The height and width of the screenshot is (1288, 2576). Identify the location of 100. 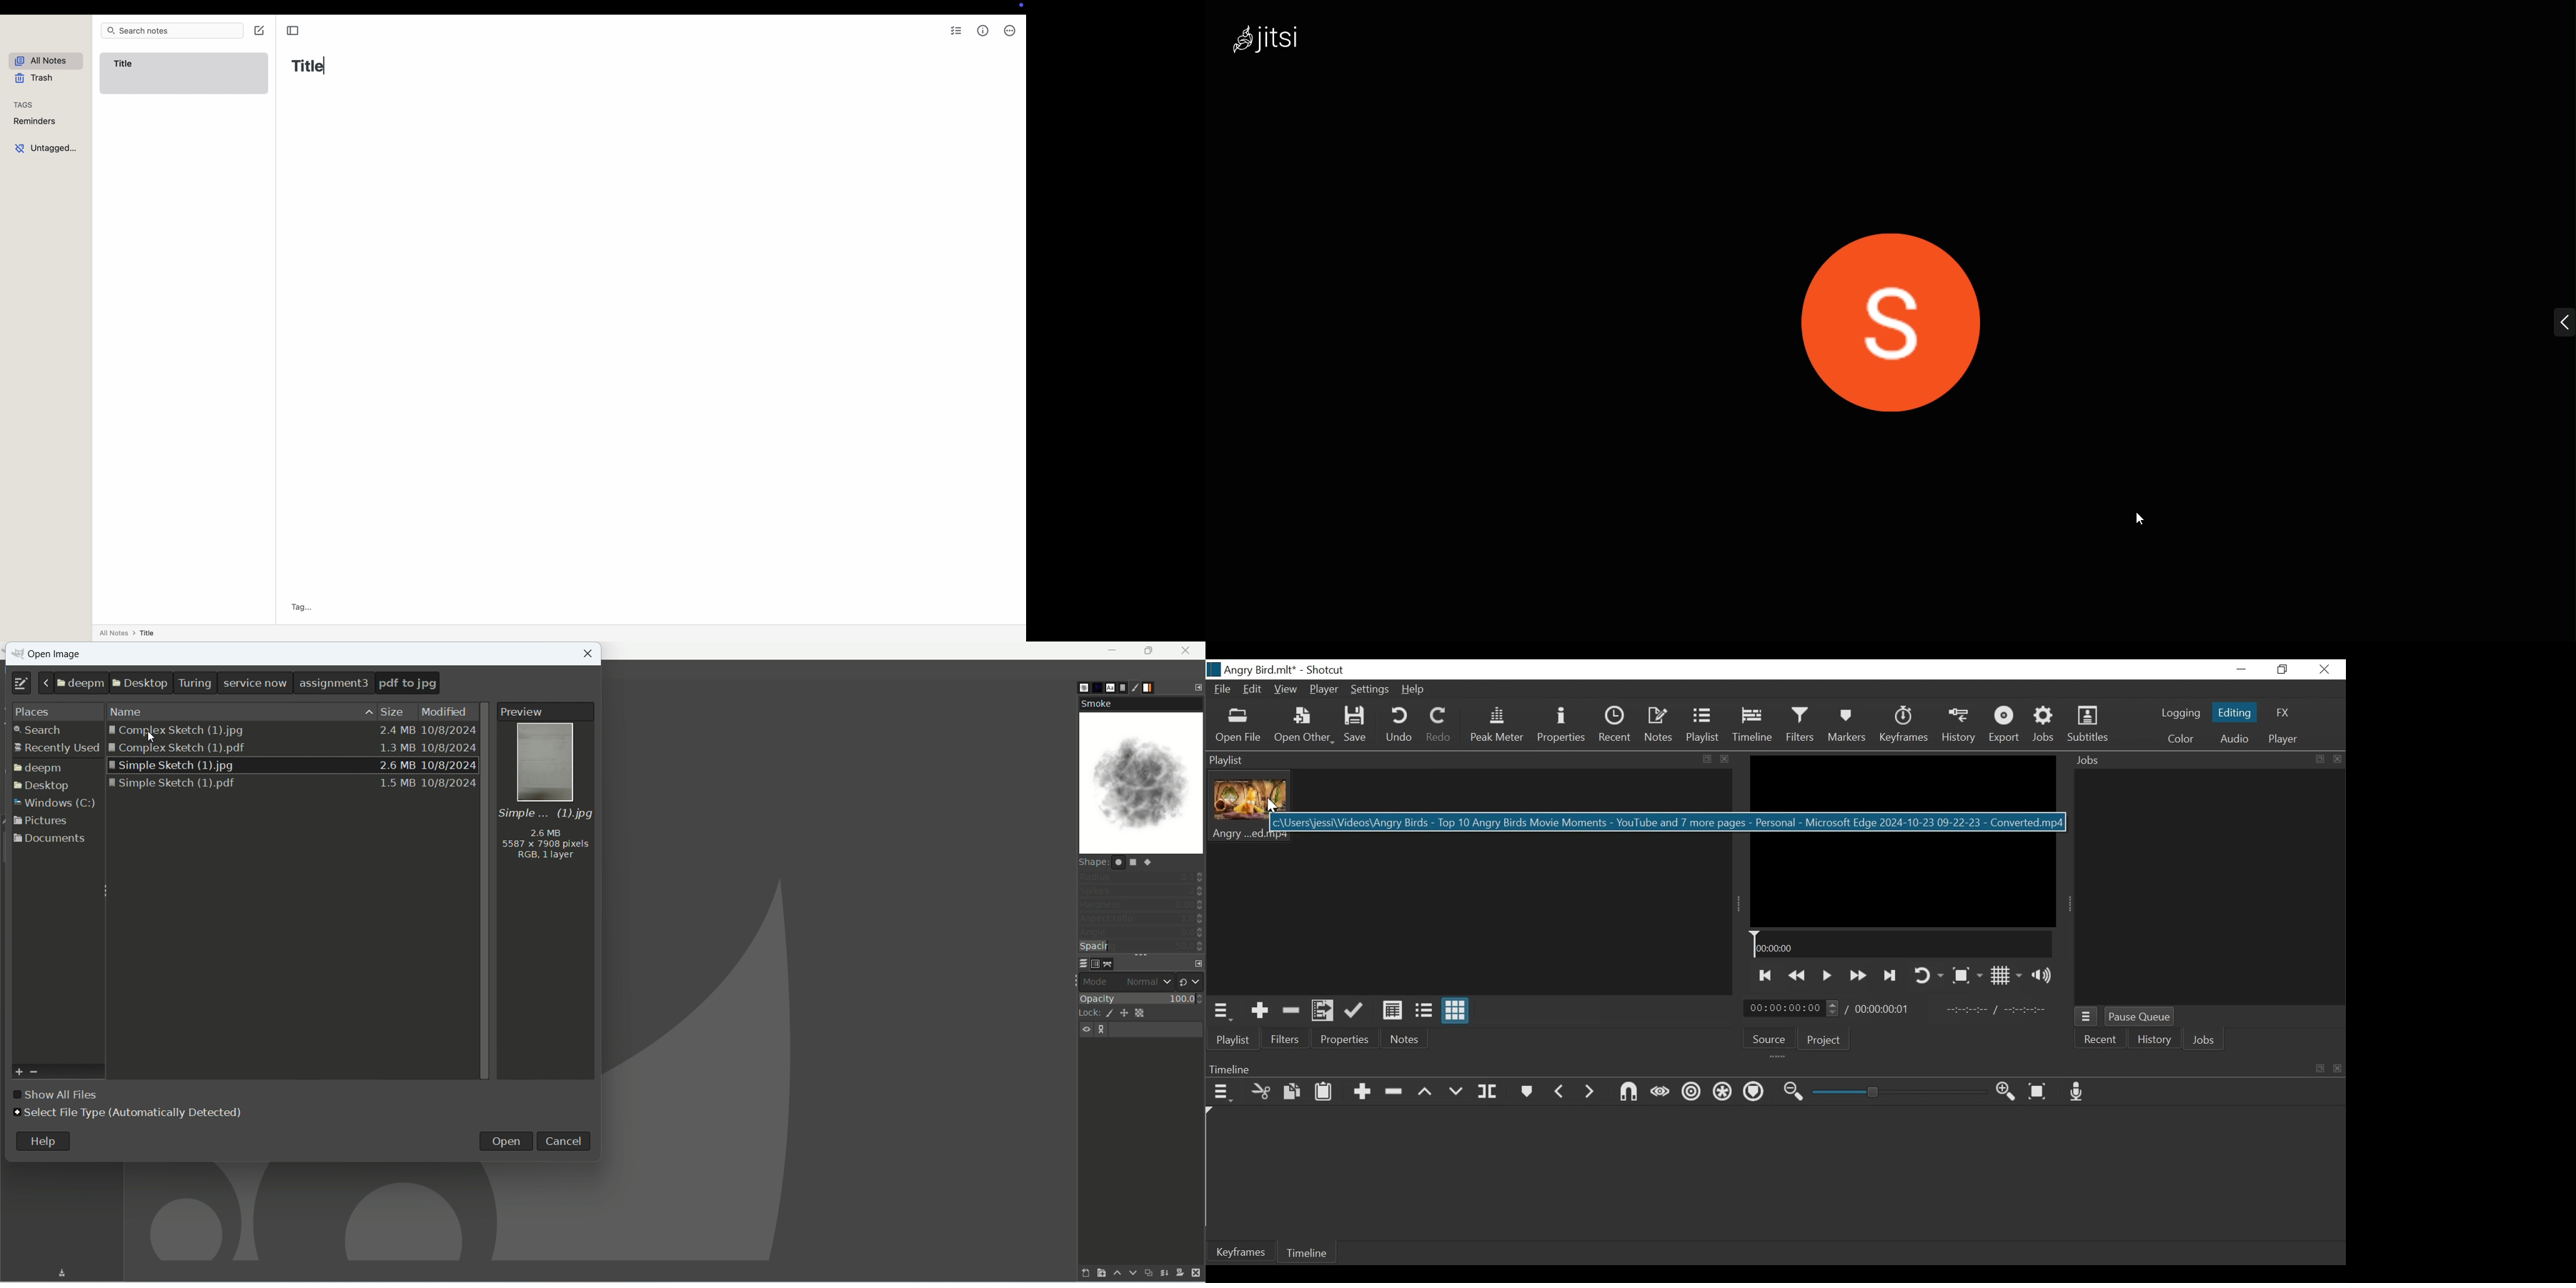
(1181, 999).